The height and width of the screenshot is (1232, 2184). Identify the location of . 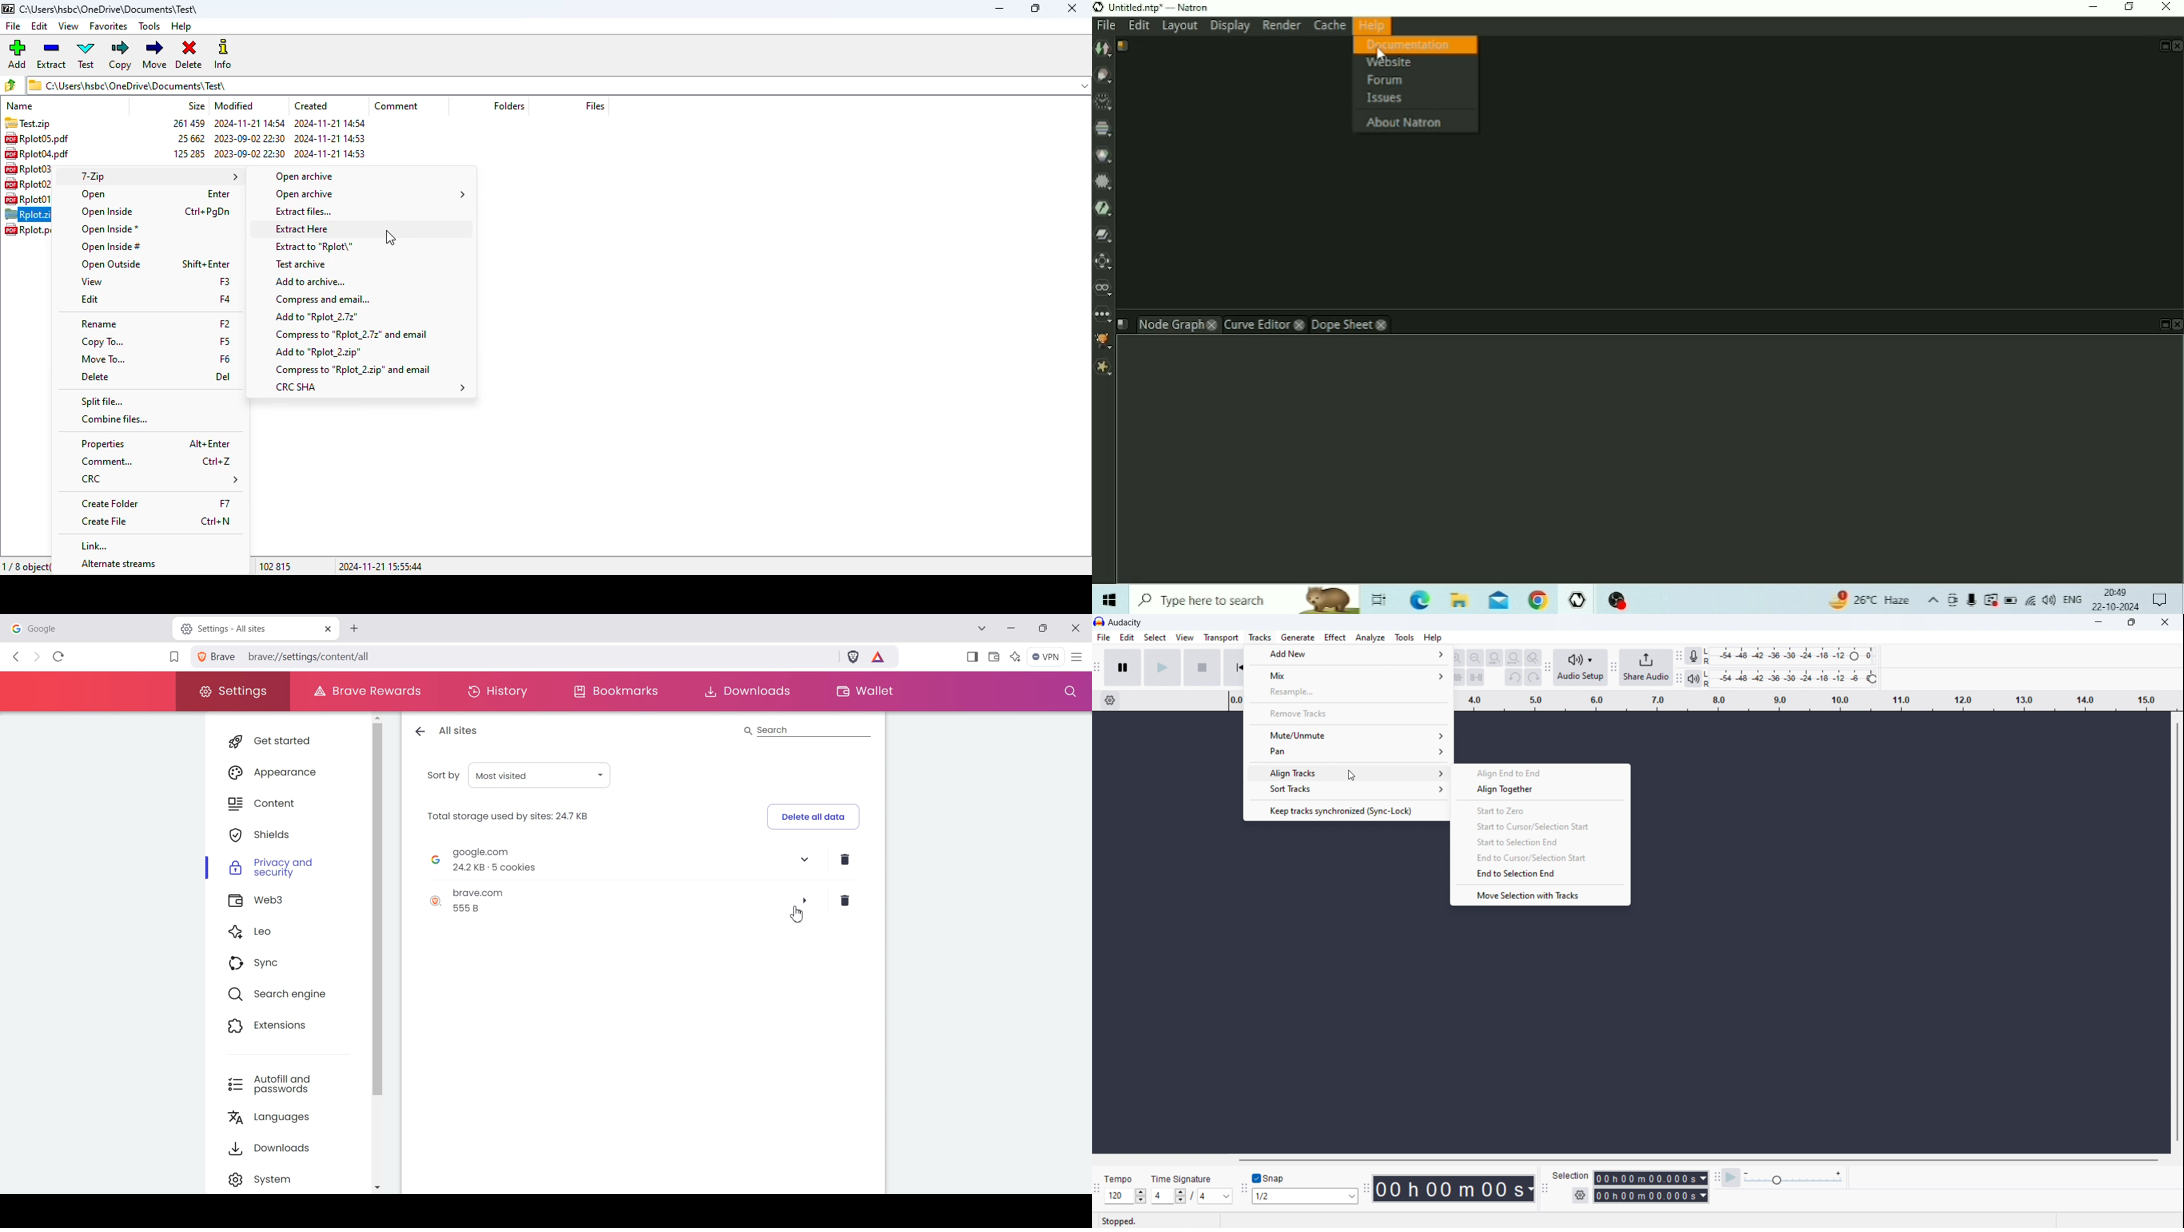
(1543, 789).